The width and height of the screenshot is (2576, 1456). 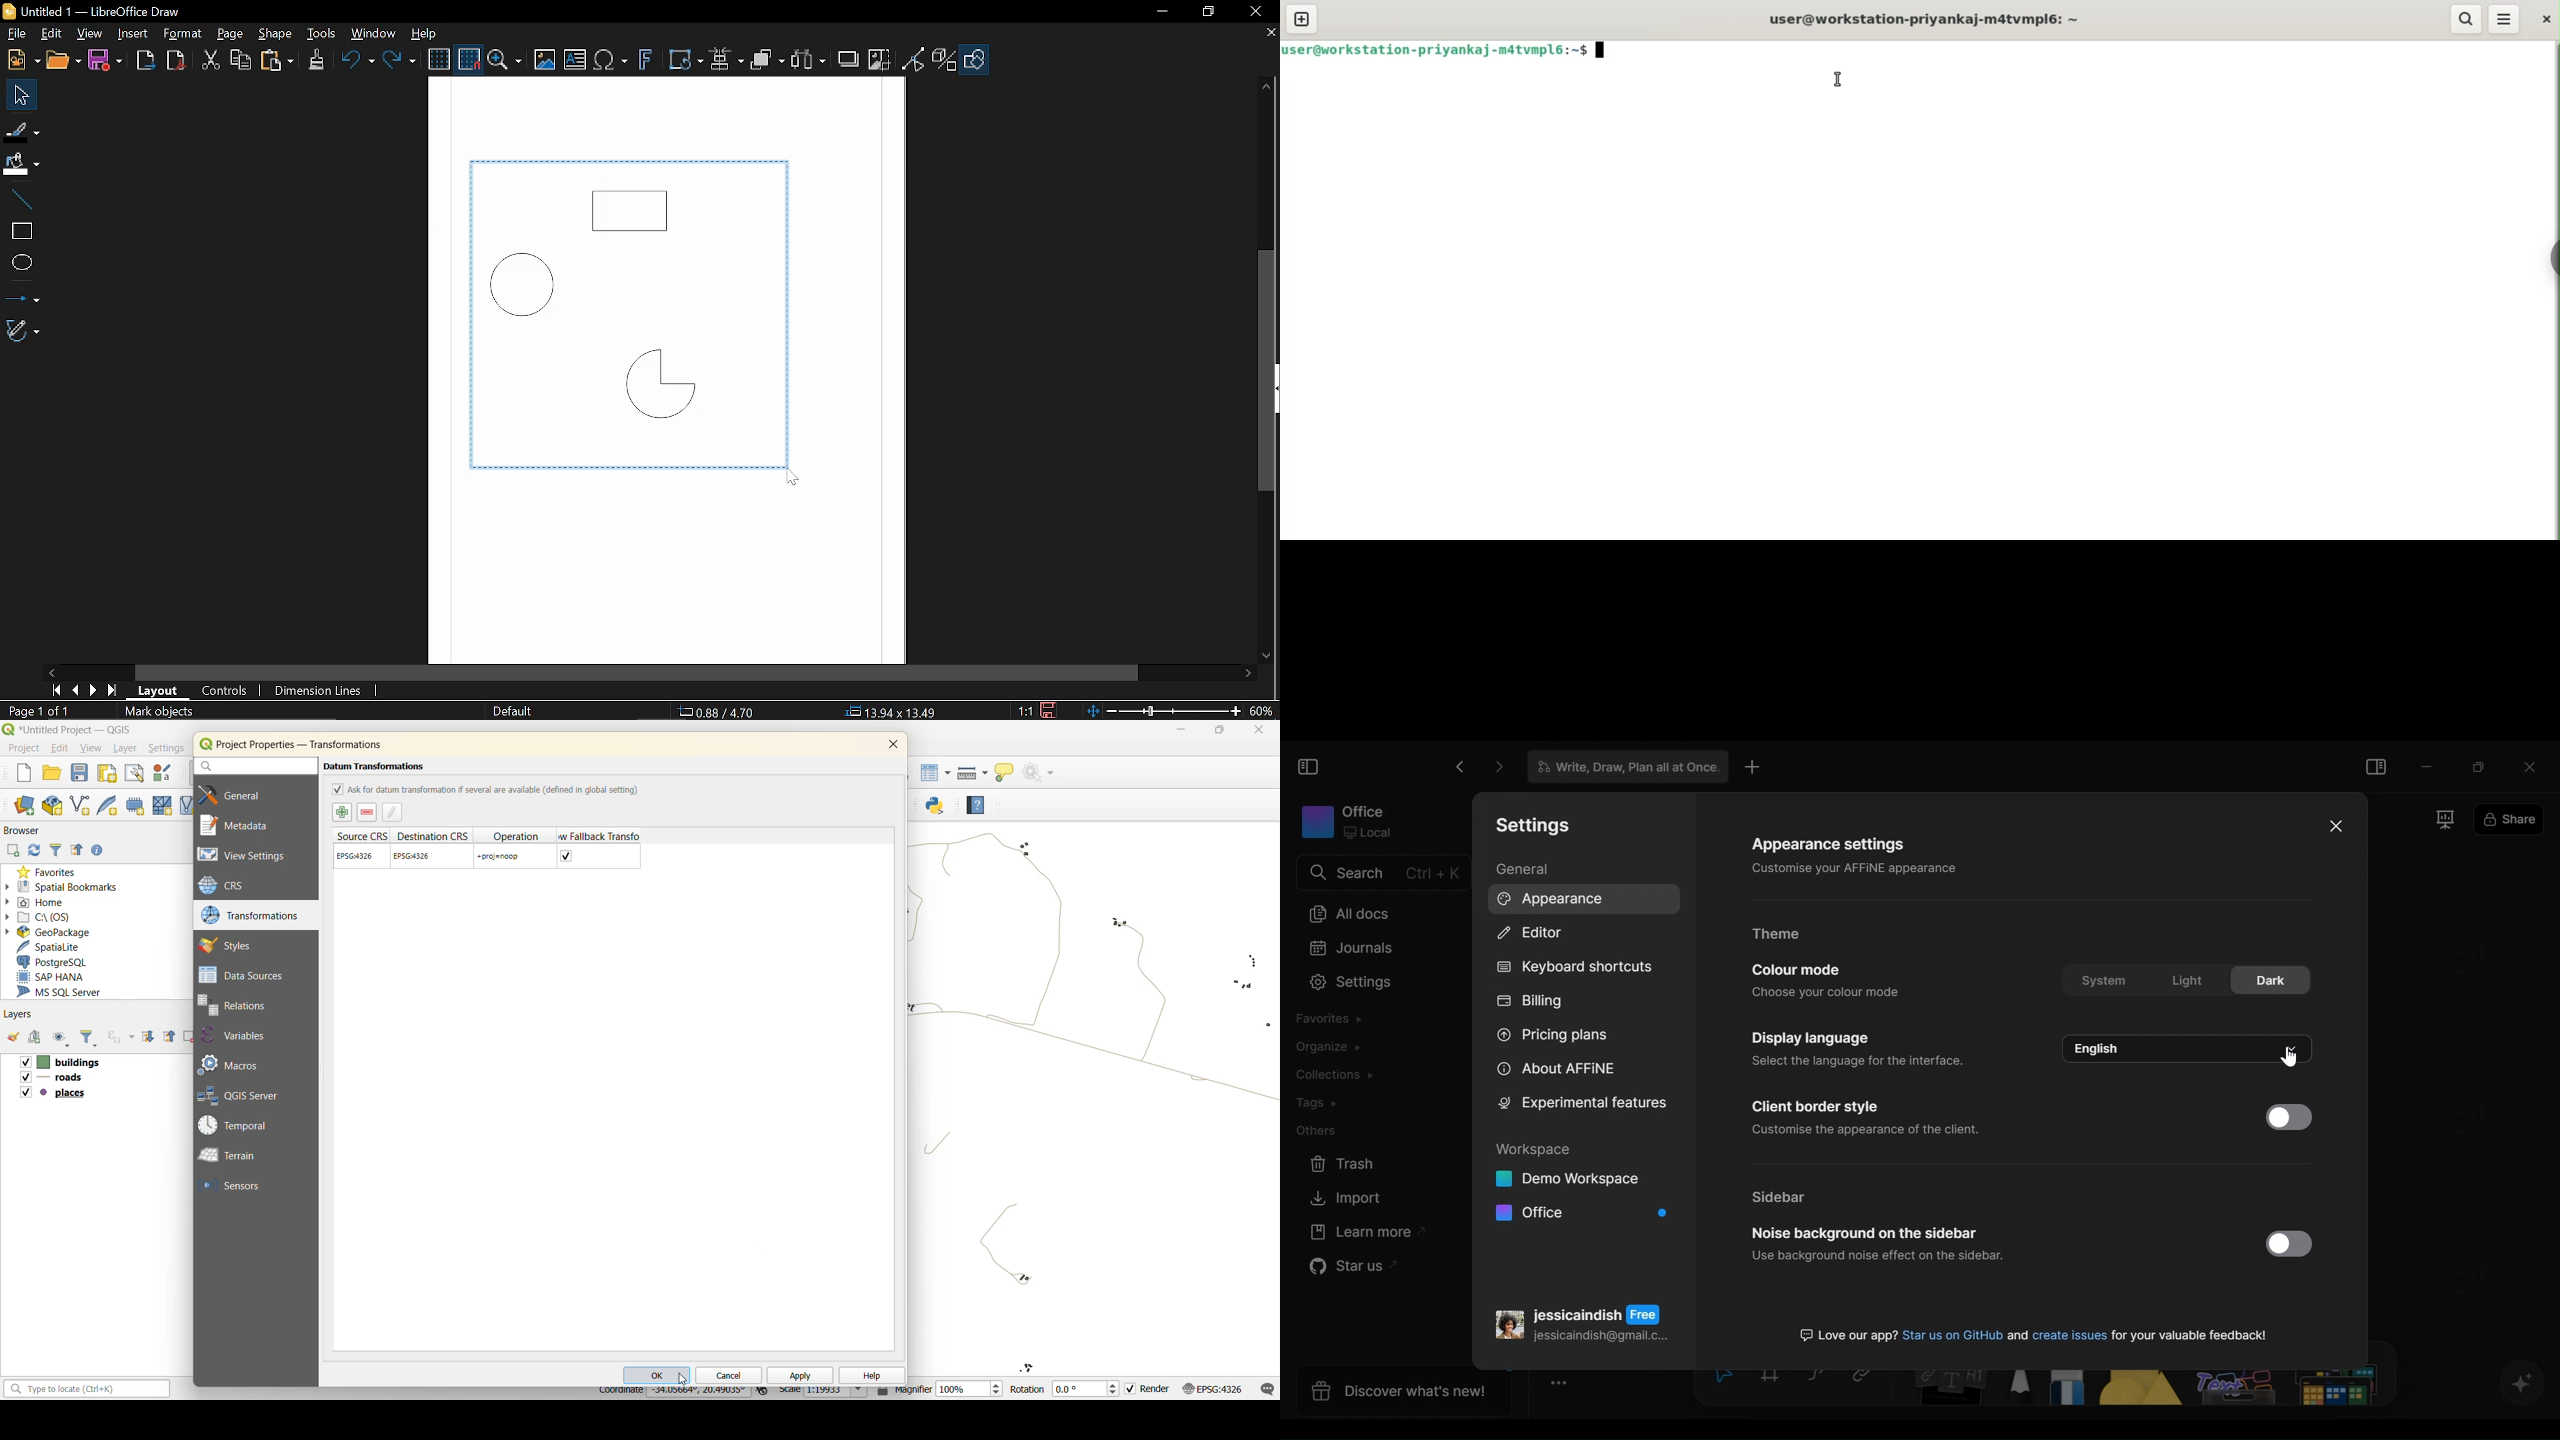 What do you see at coordinates (1563, 1383) in the screenshot?
I see `Toggle Zoom Tool bar` at bounding box center [1563, 1383].